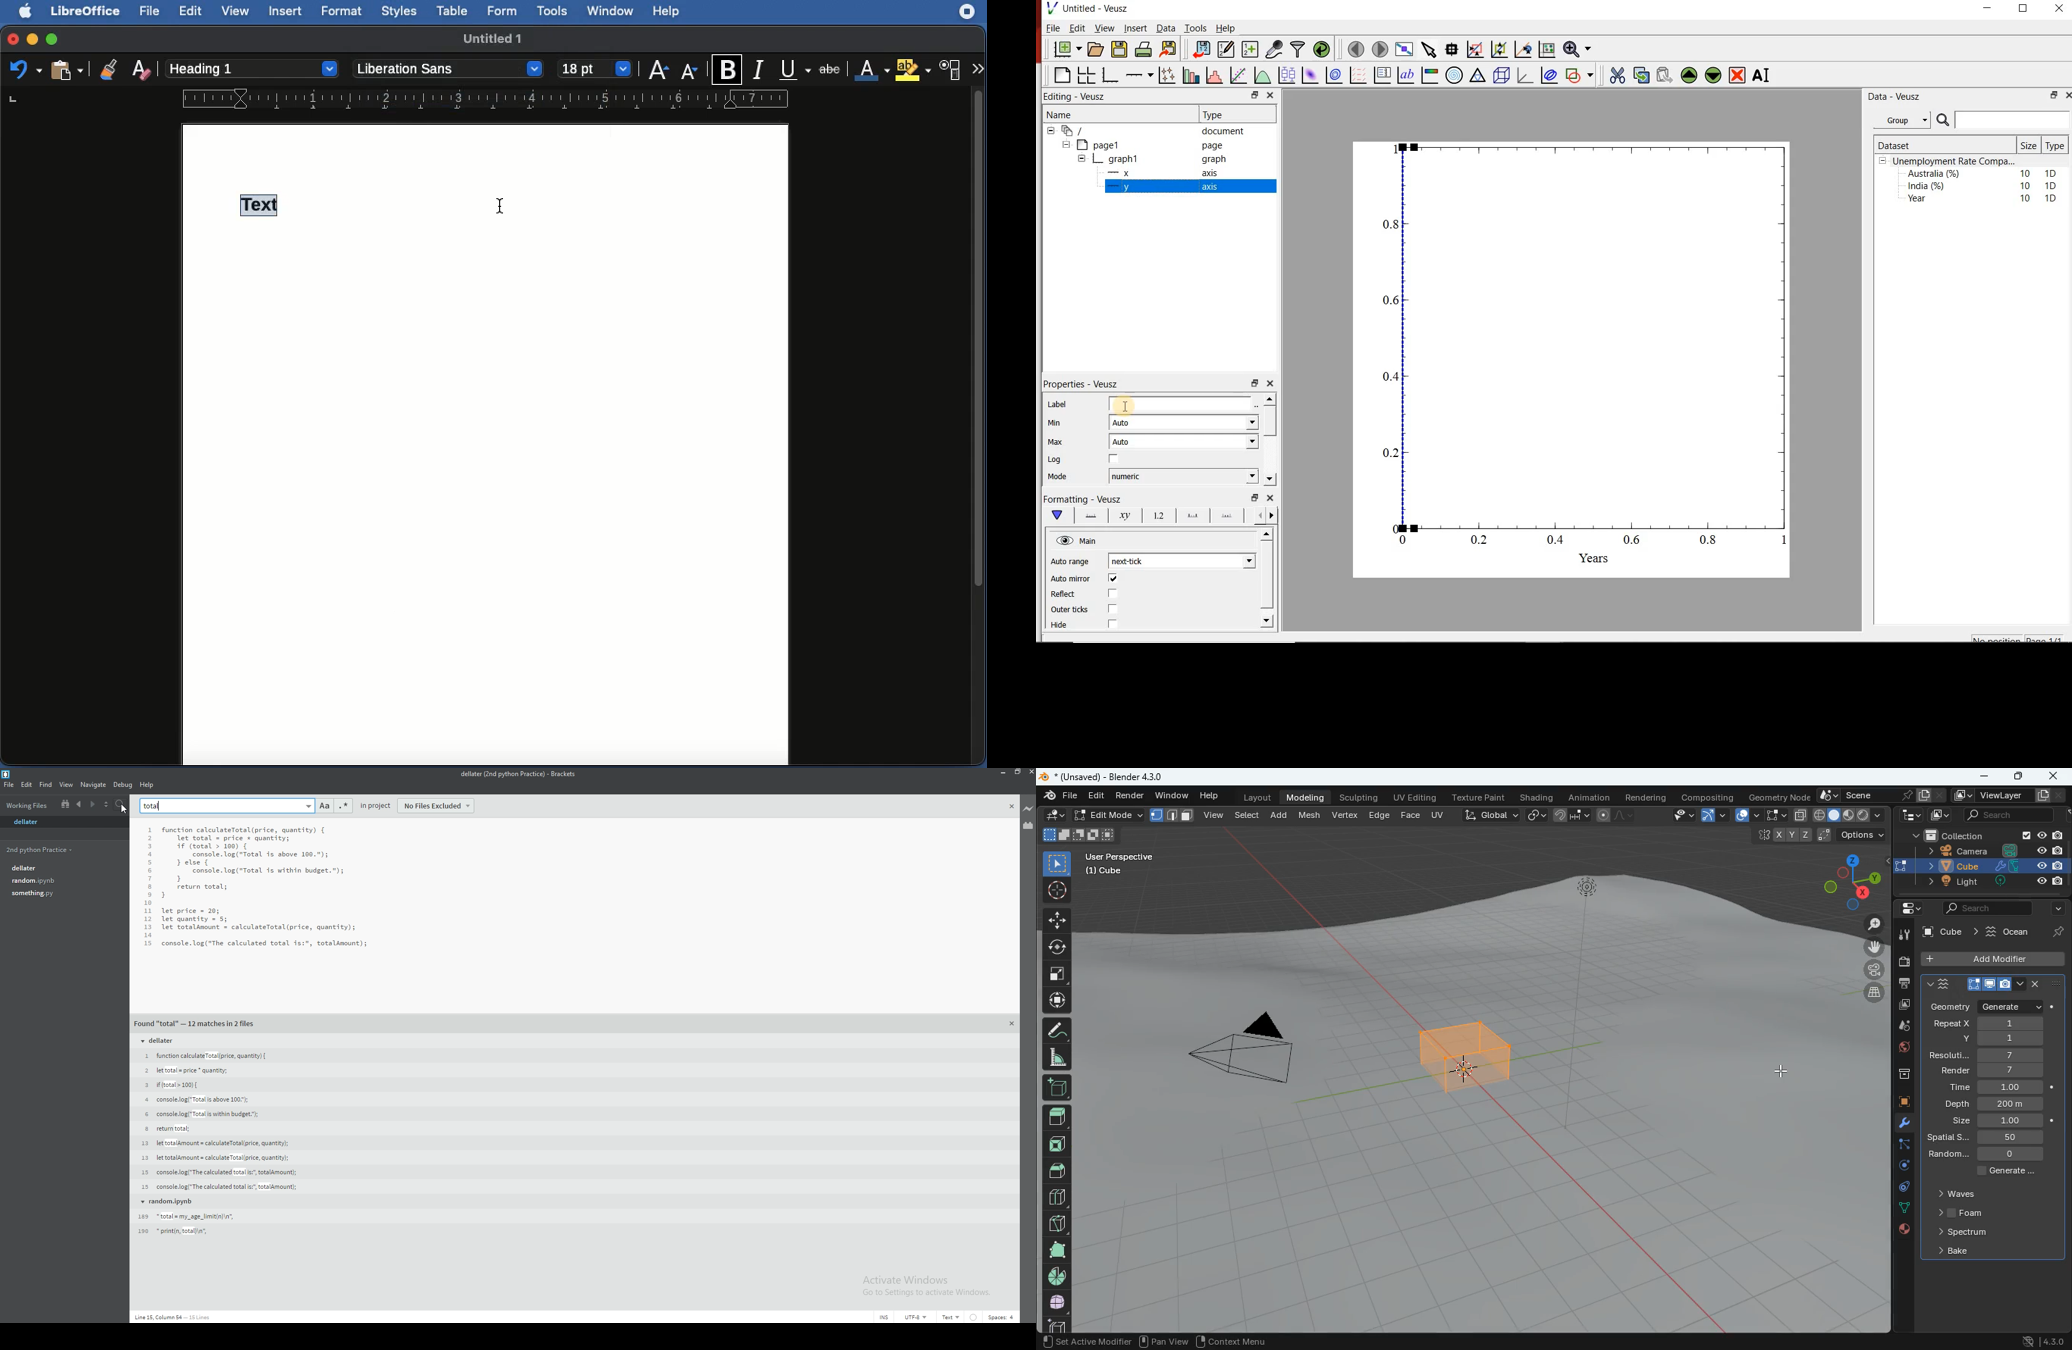  I want to click on Label, so click(1058, 406).